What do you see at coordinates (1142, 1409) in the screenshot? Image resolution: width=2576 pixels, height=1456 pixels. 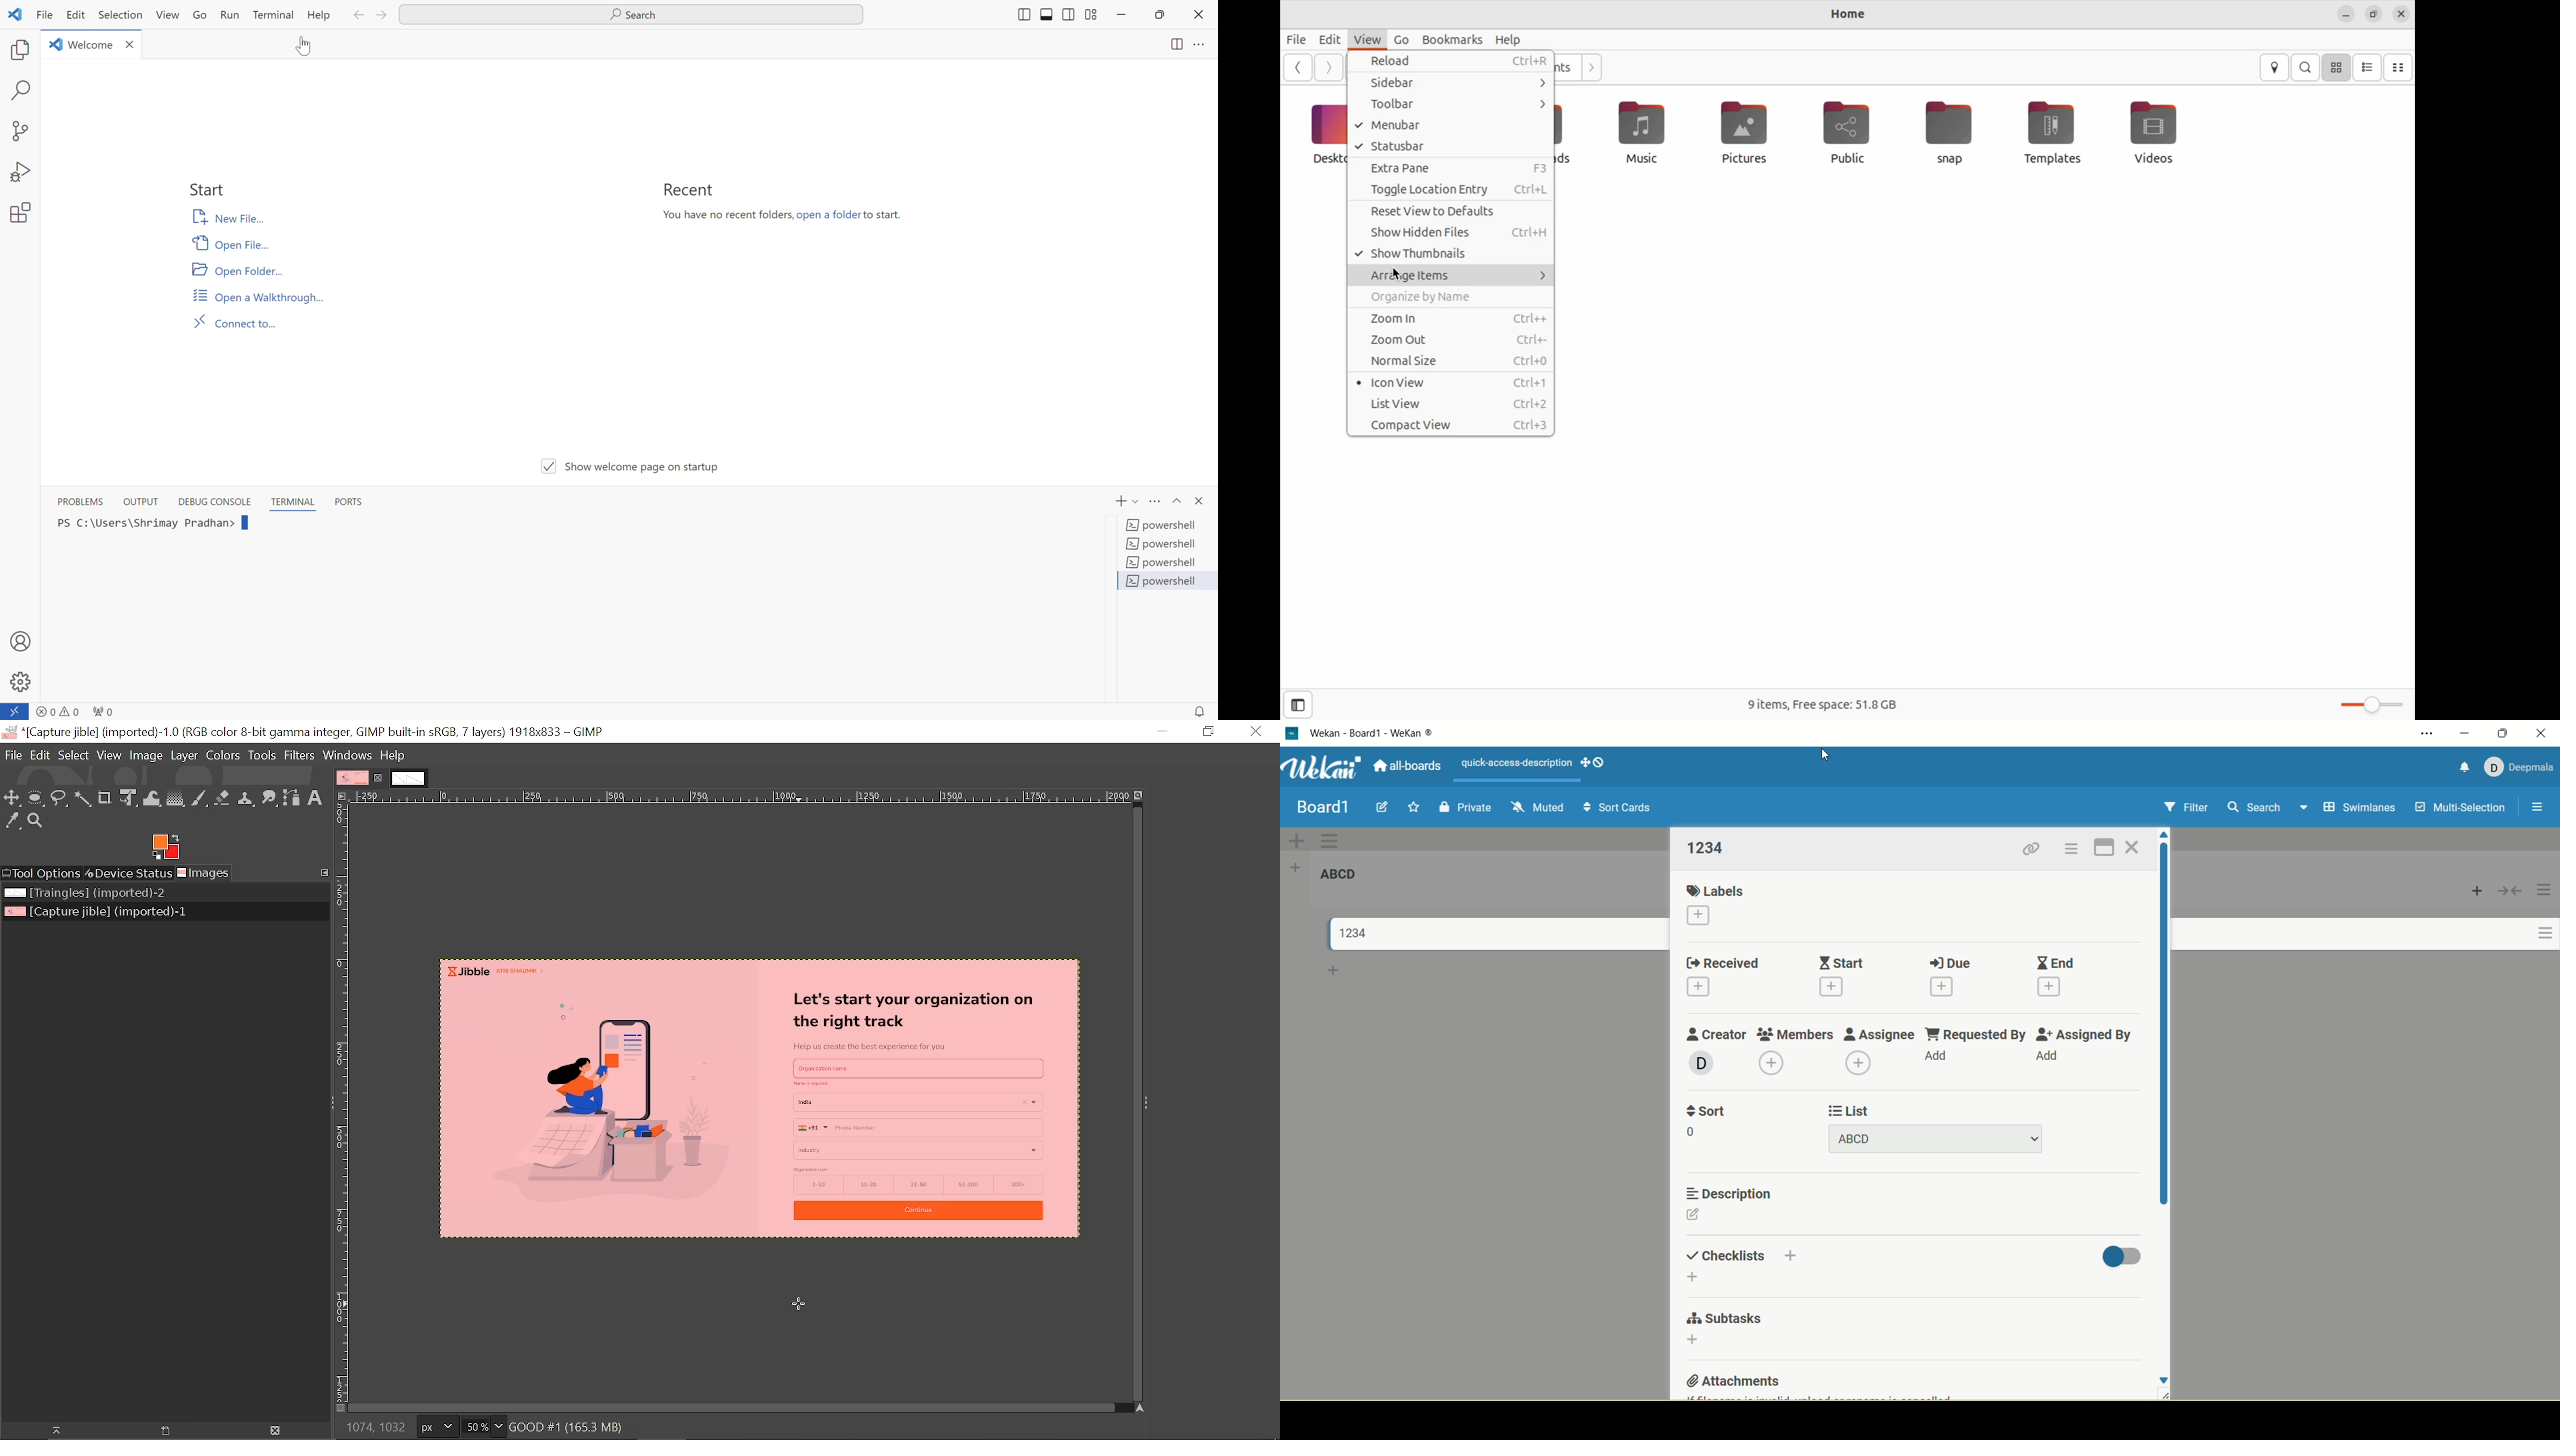 I see `Navigate this display` at bounding box center [1142, 1409].